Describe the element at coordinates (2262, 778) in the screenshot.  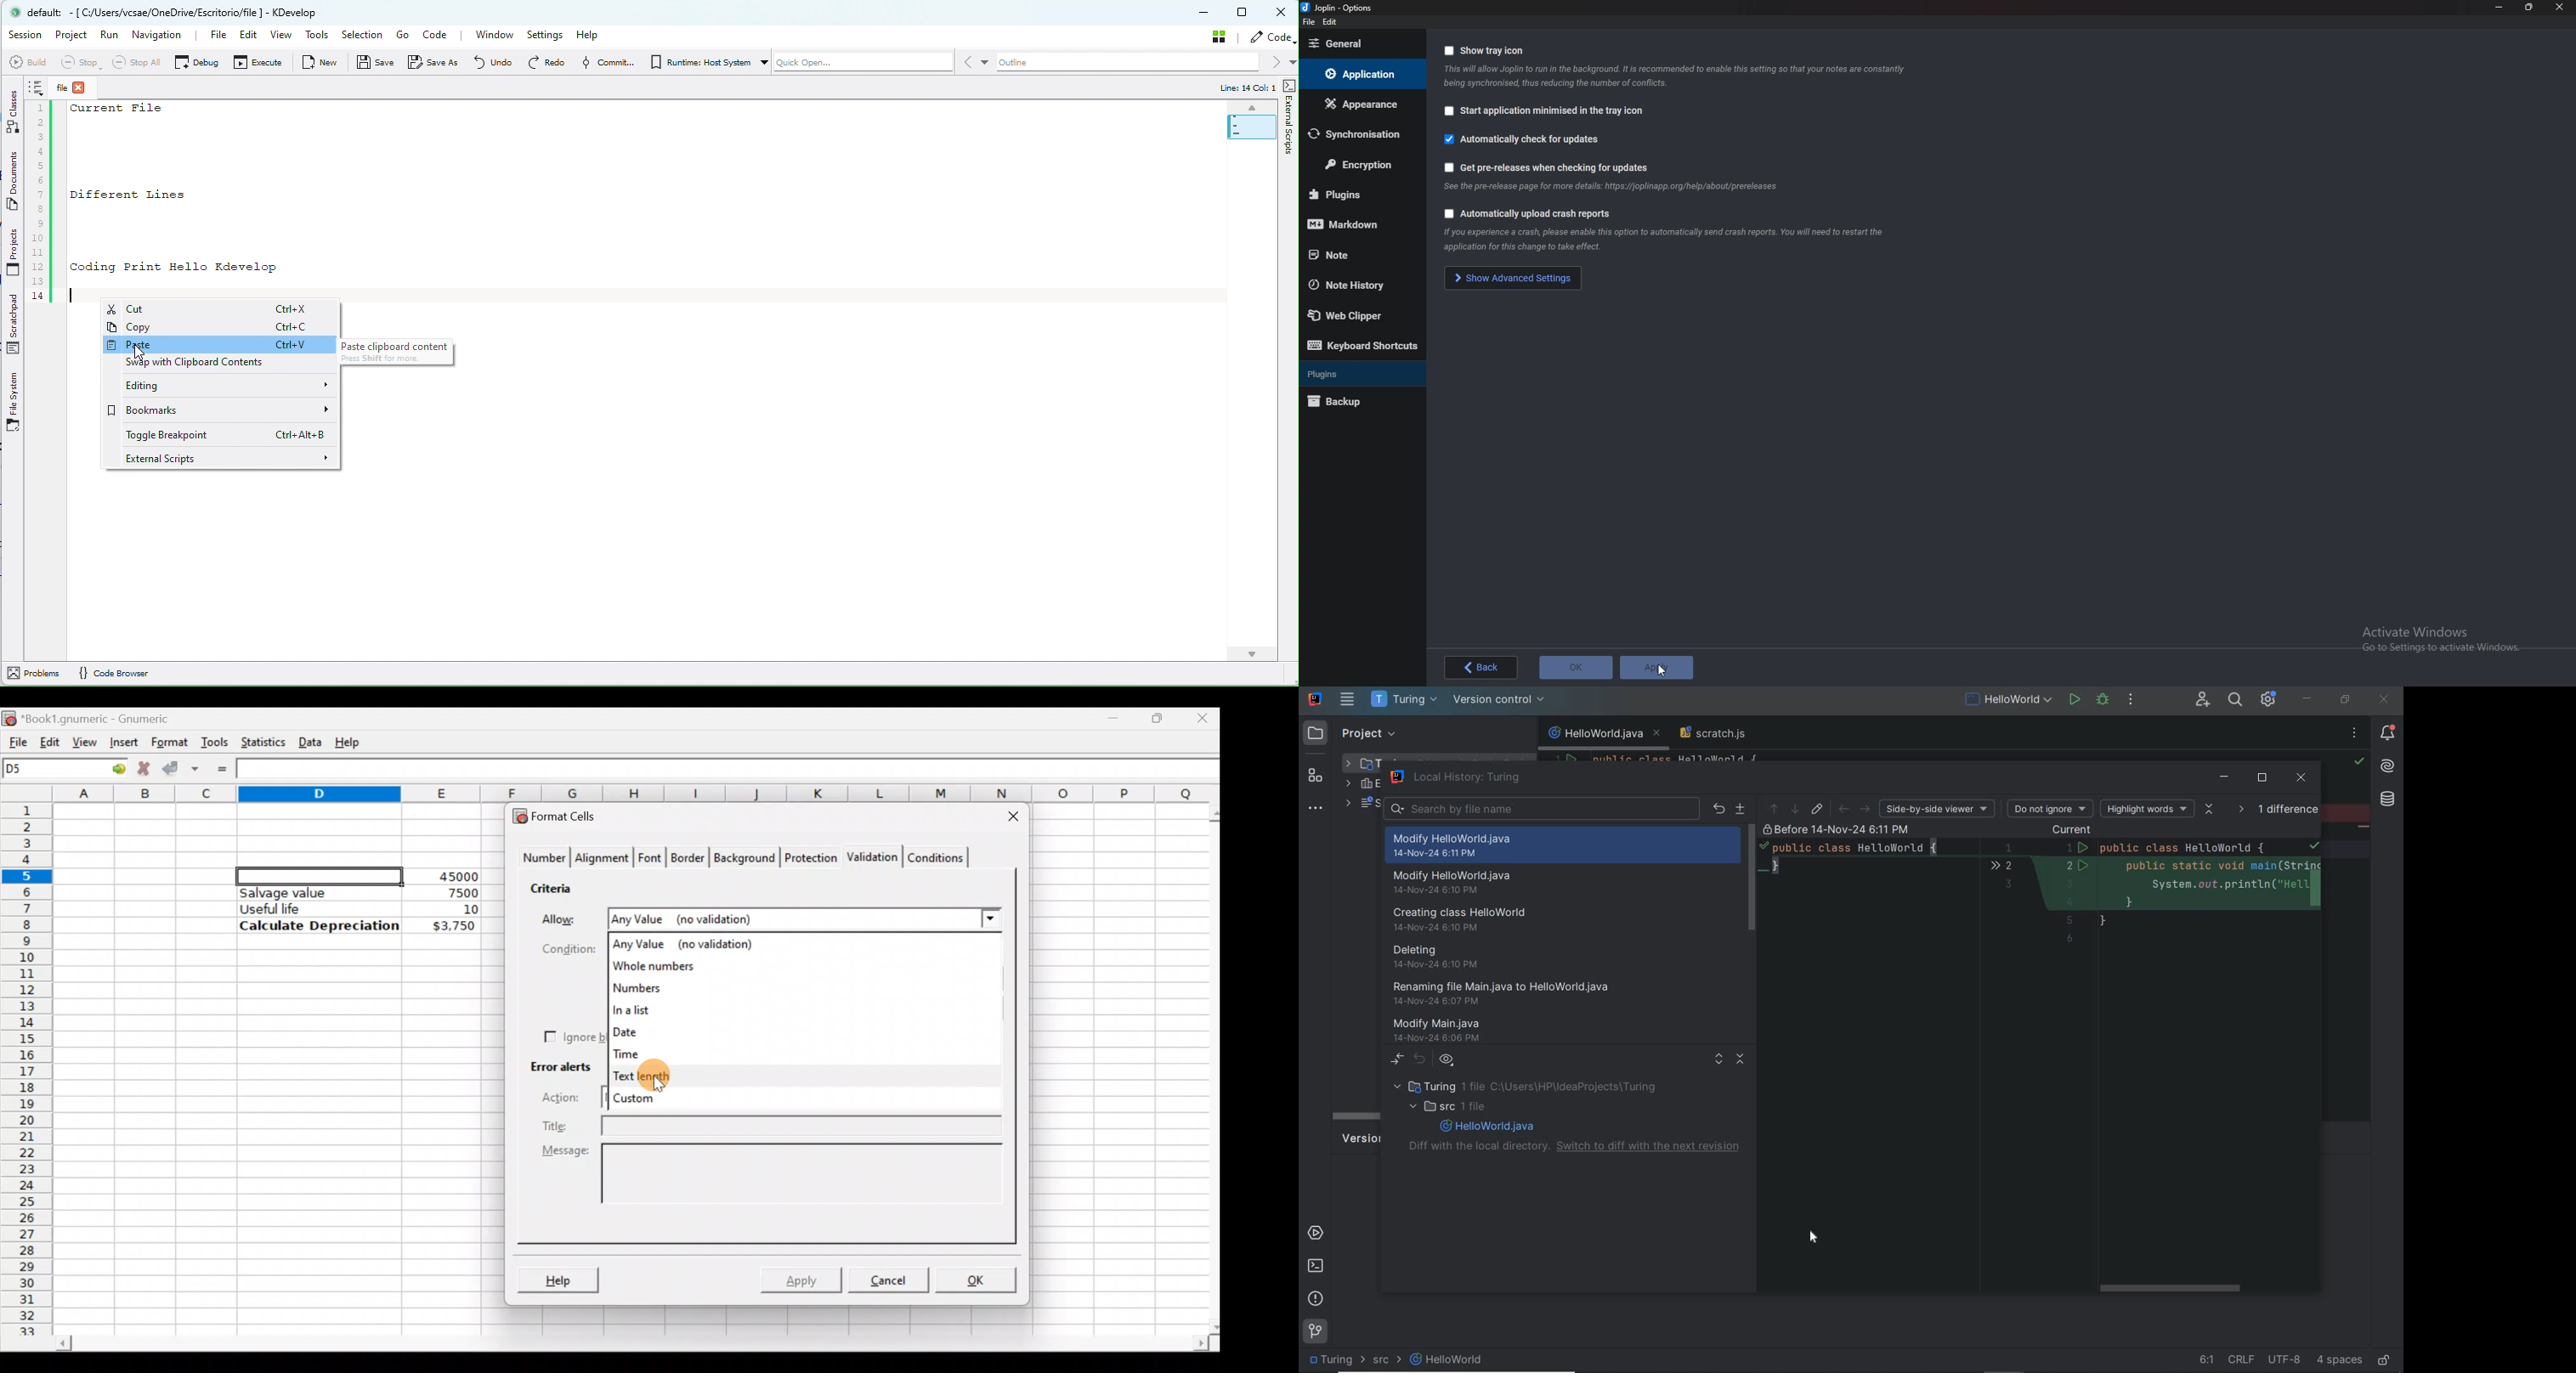
I see `restore down` at that location.